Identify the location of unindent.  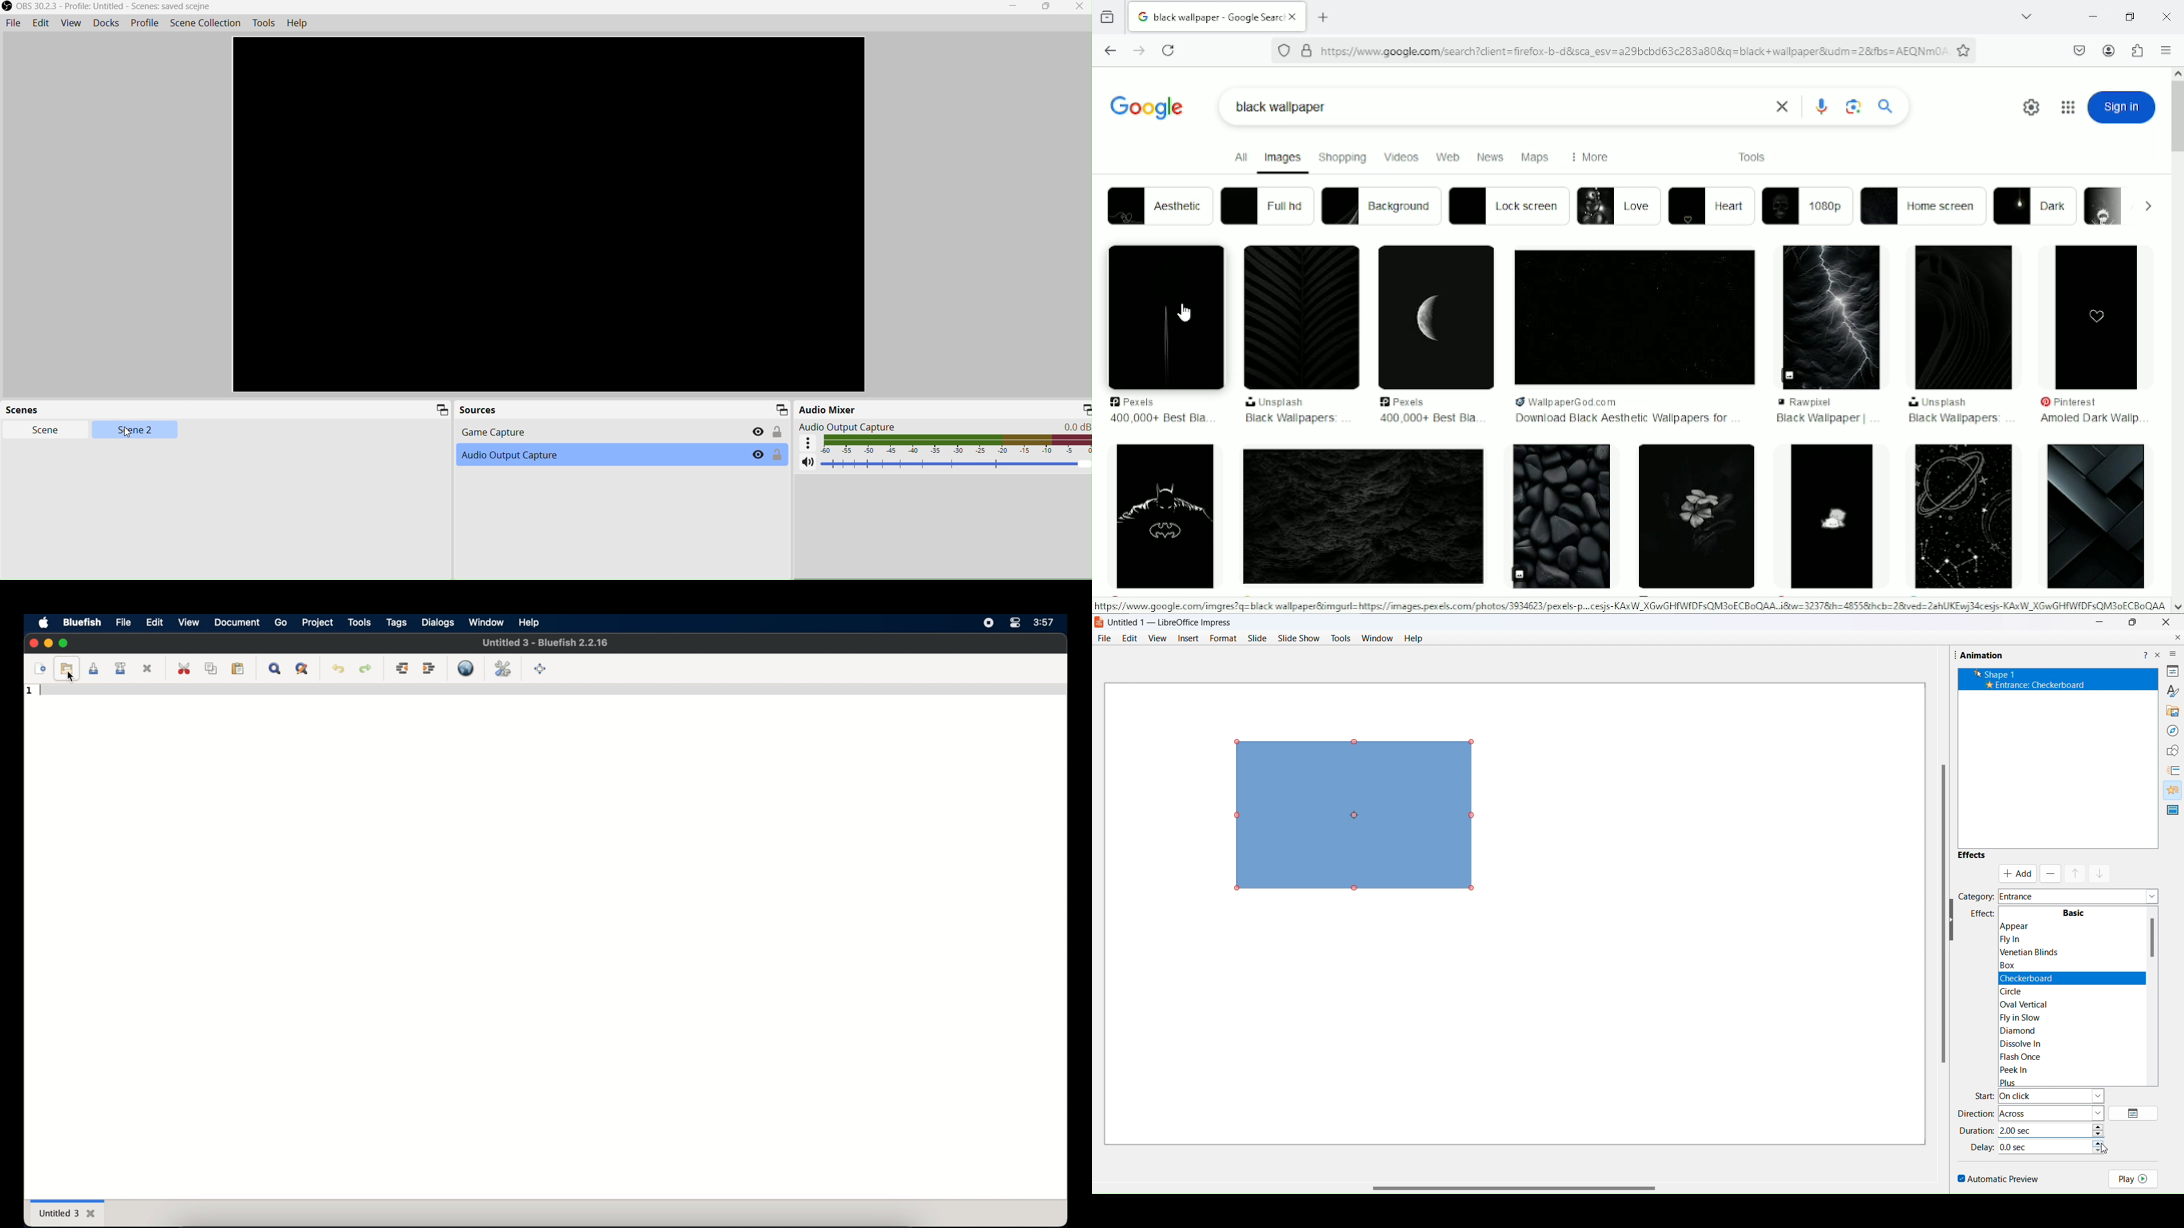
(403, 669).